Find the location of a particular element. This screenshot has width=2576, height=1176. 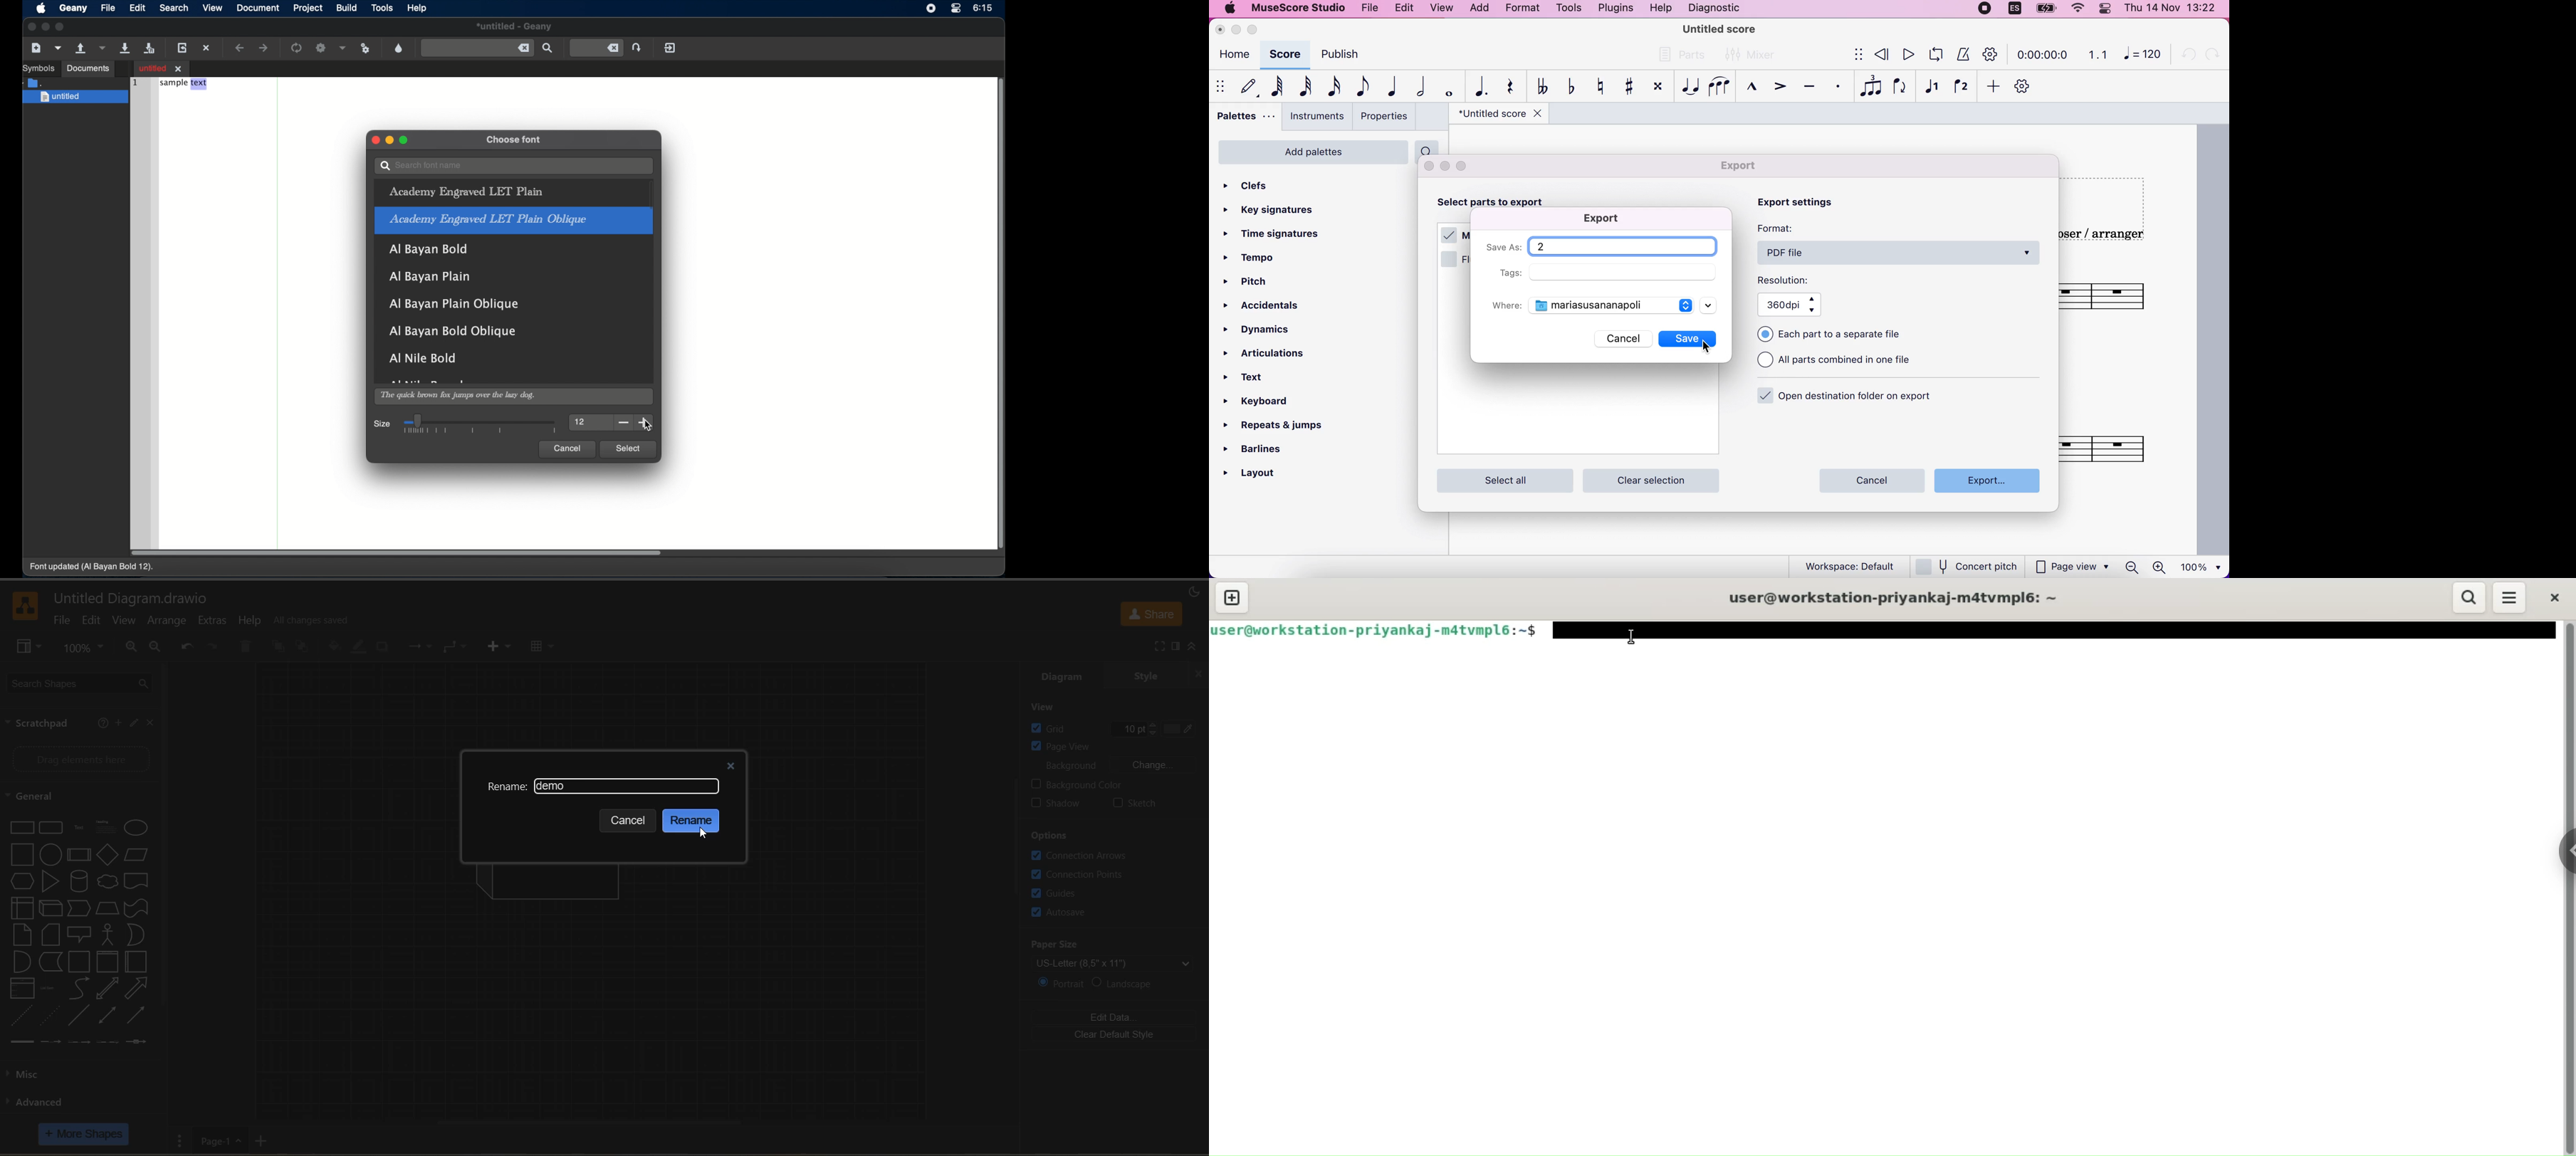

page name is located at coordinates (555, 786).